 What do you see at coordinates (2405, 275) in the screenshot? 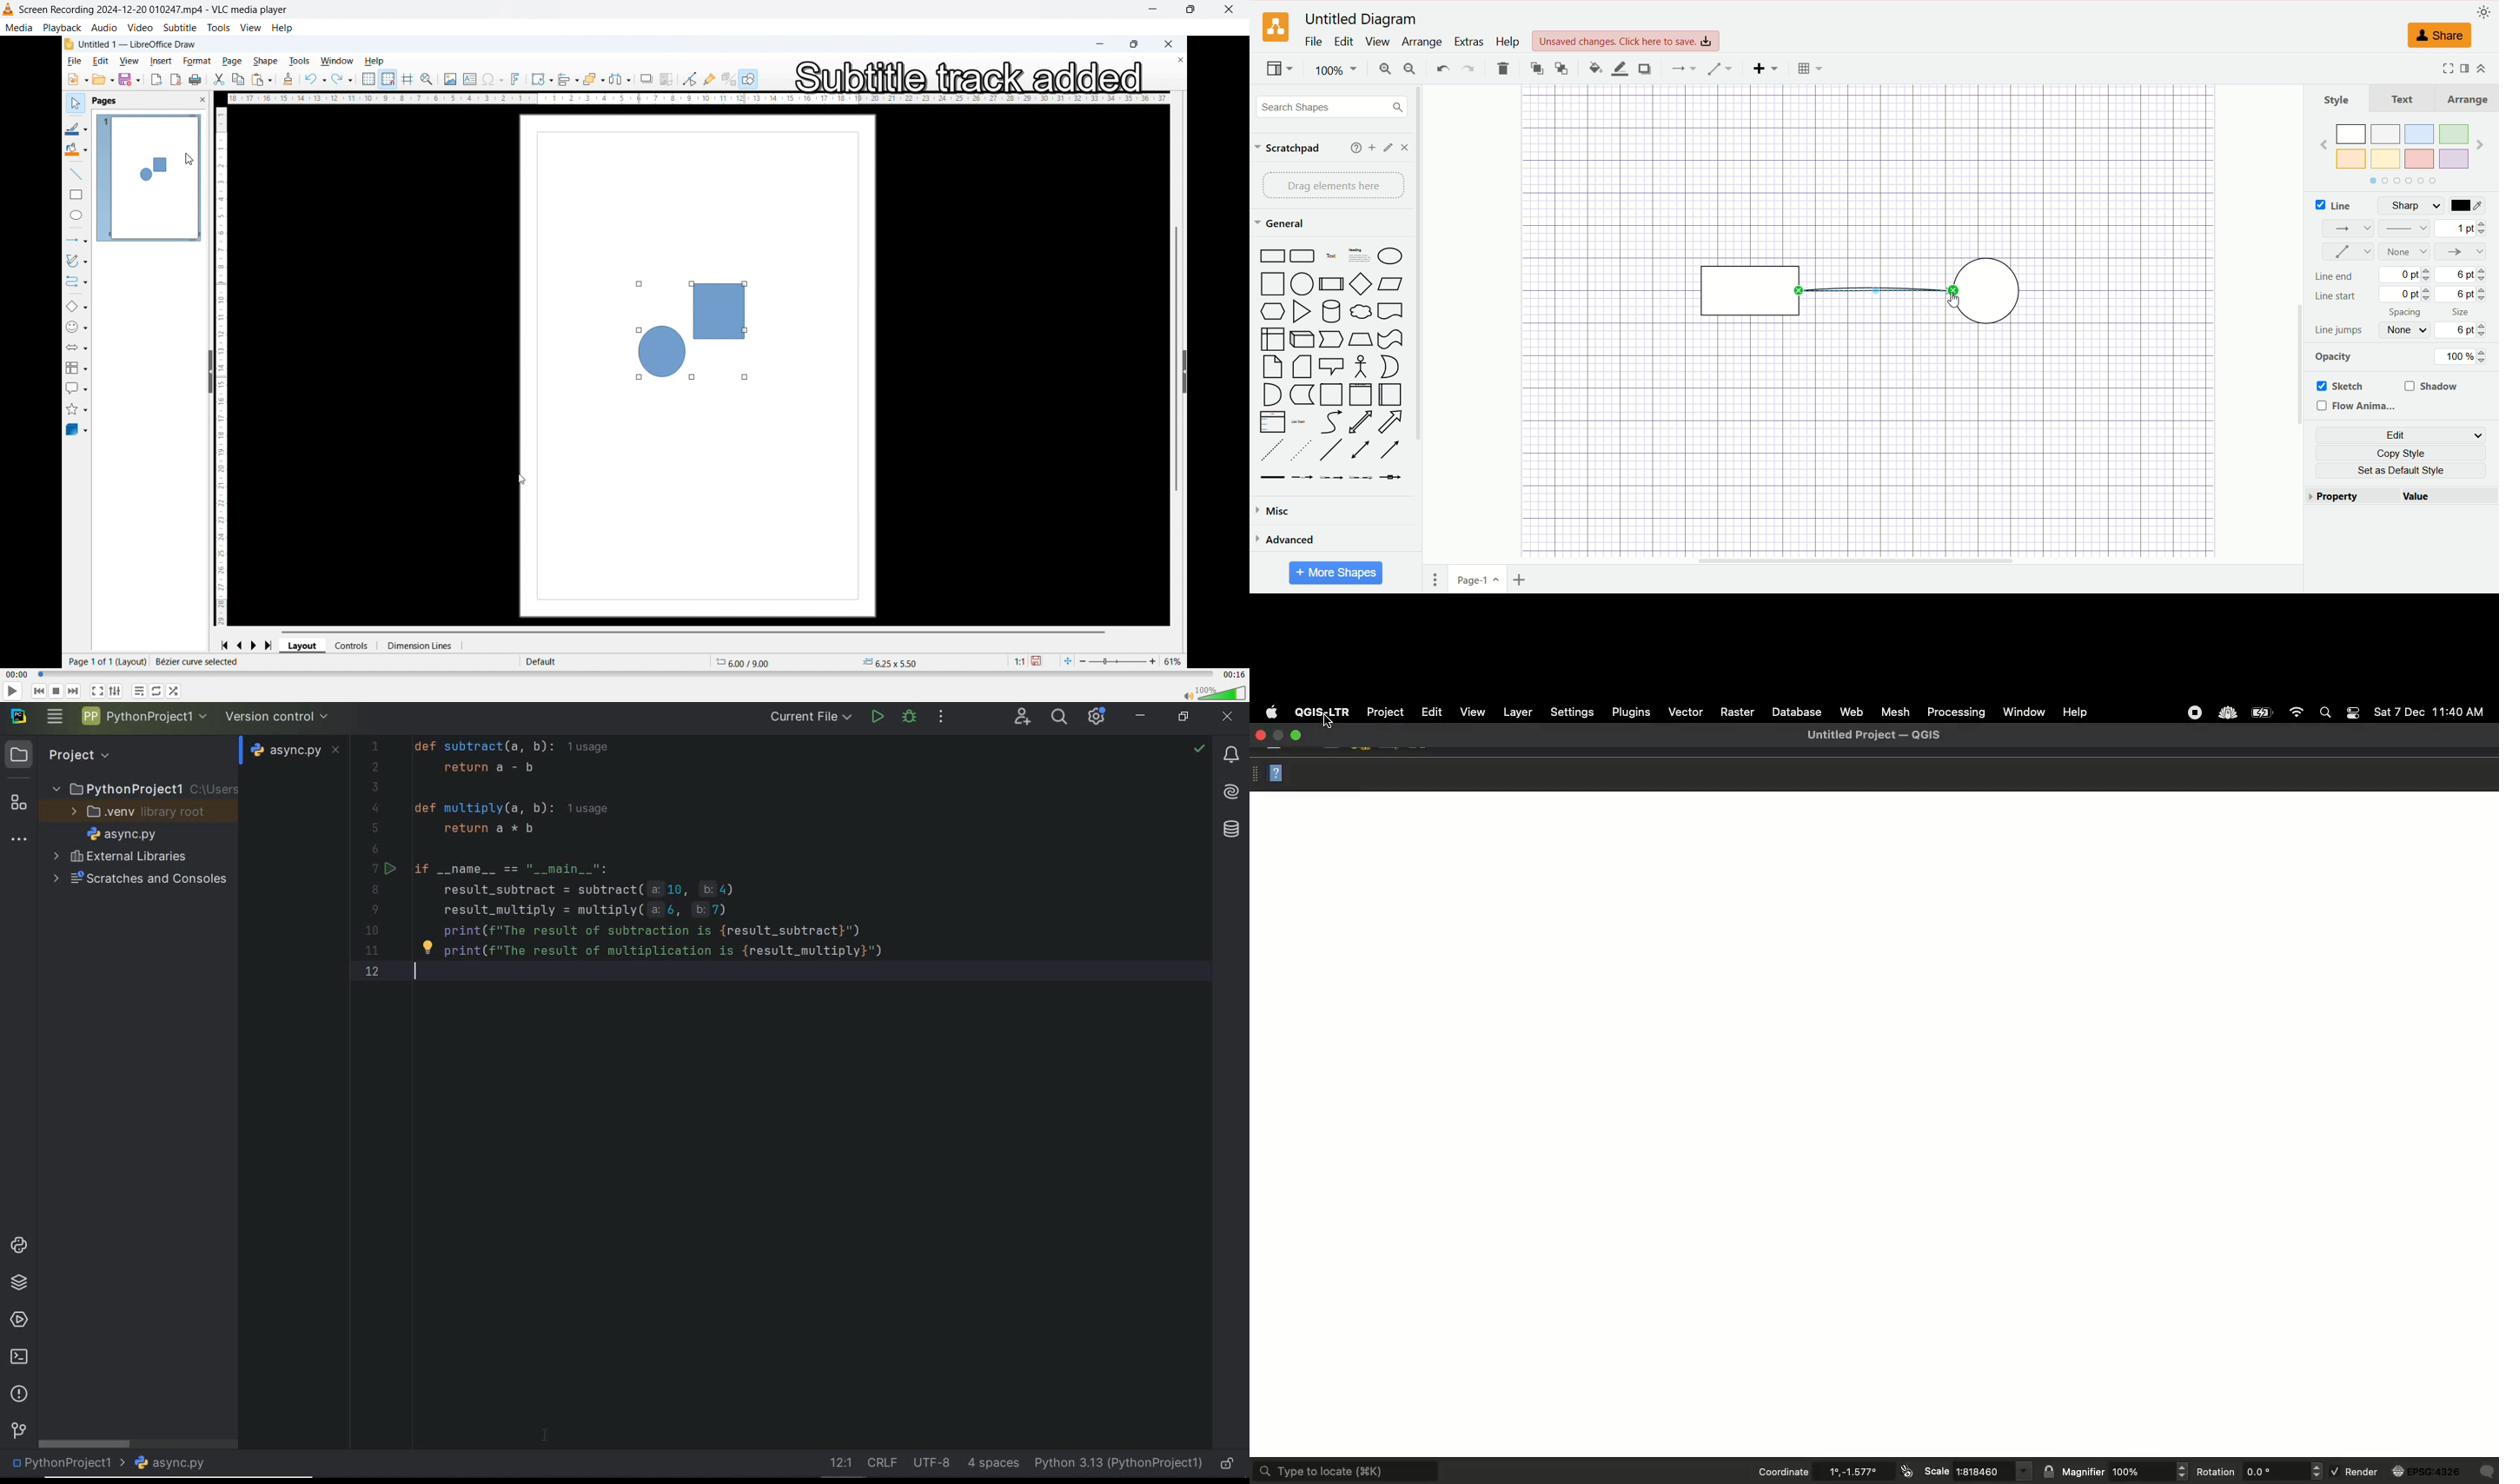
I see `0 pt` at bounding box center [2405, 275].